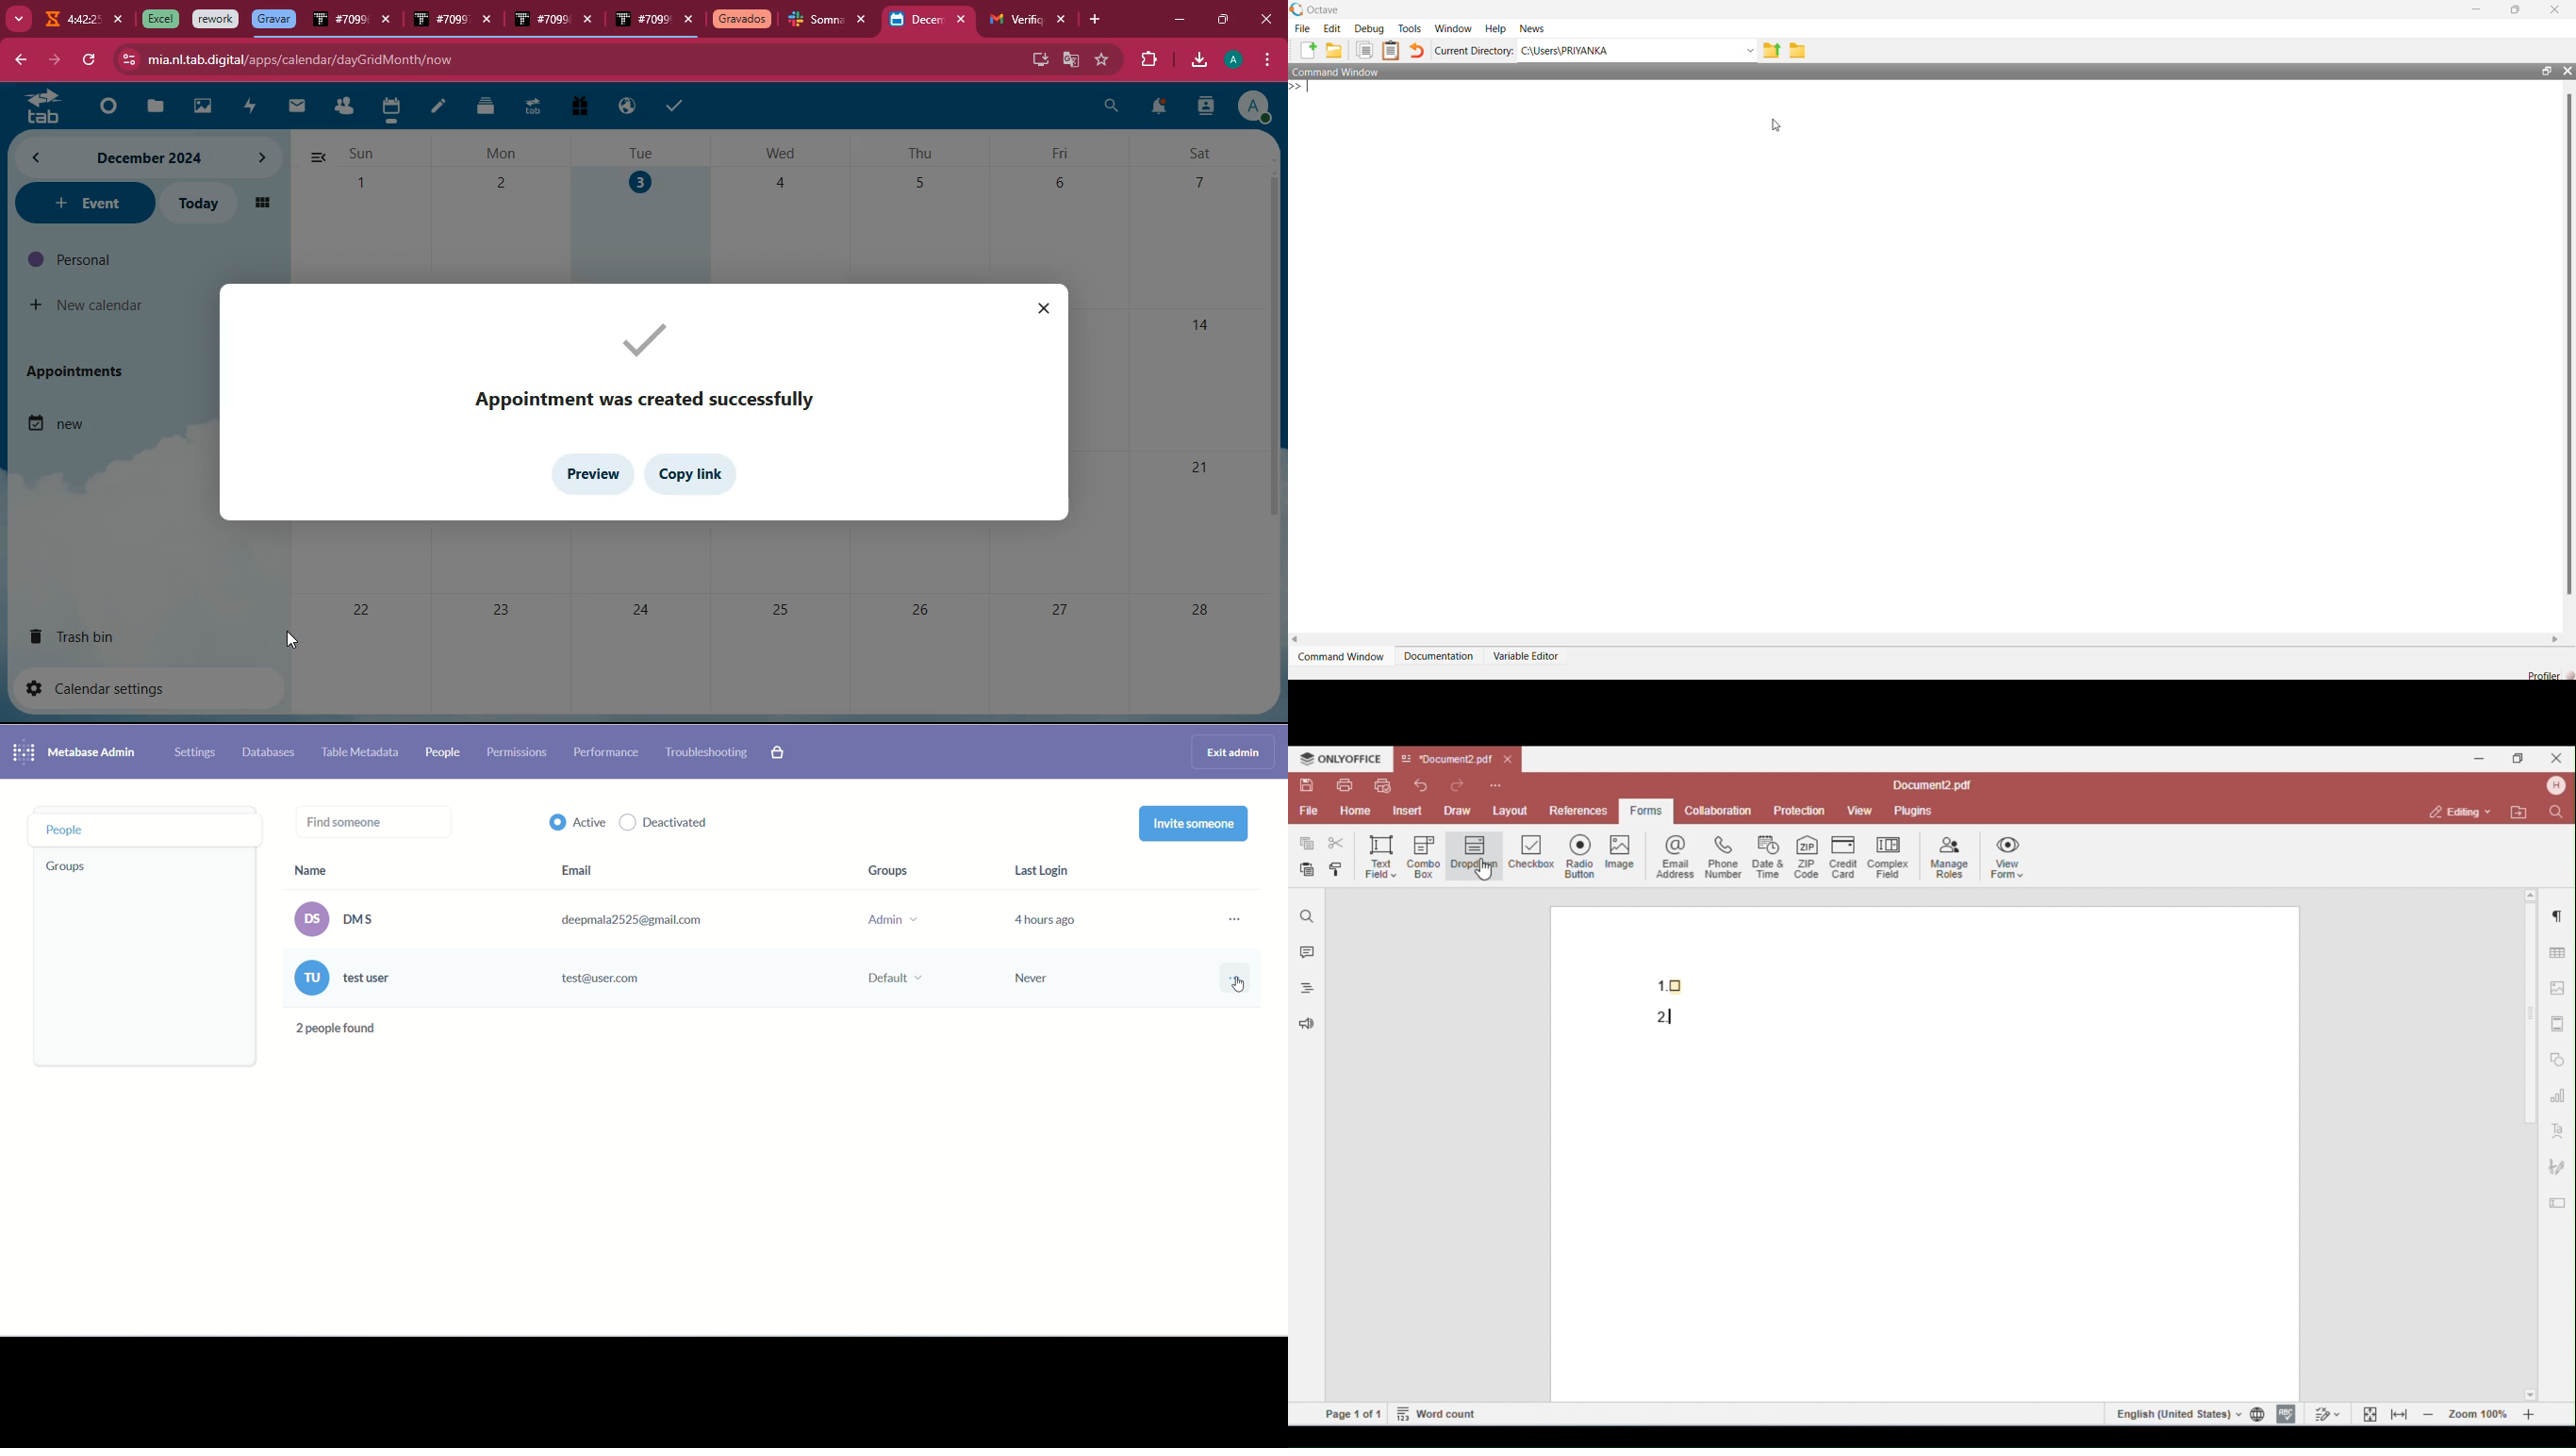 The width and height of the screenshot is (2576, 1456). Describe the element at coordinates (592, 22) in the screenshot. I see `close` at that location.